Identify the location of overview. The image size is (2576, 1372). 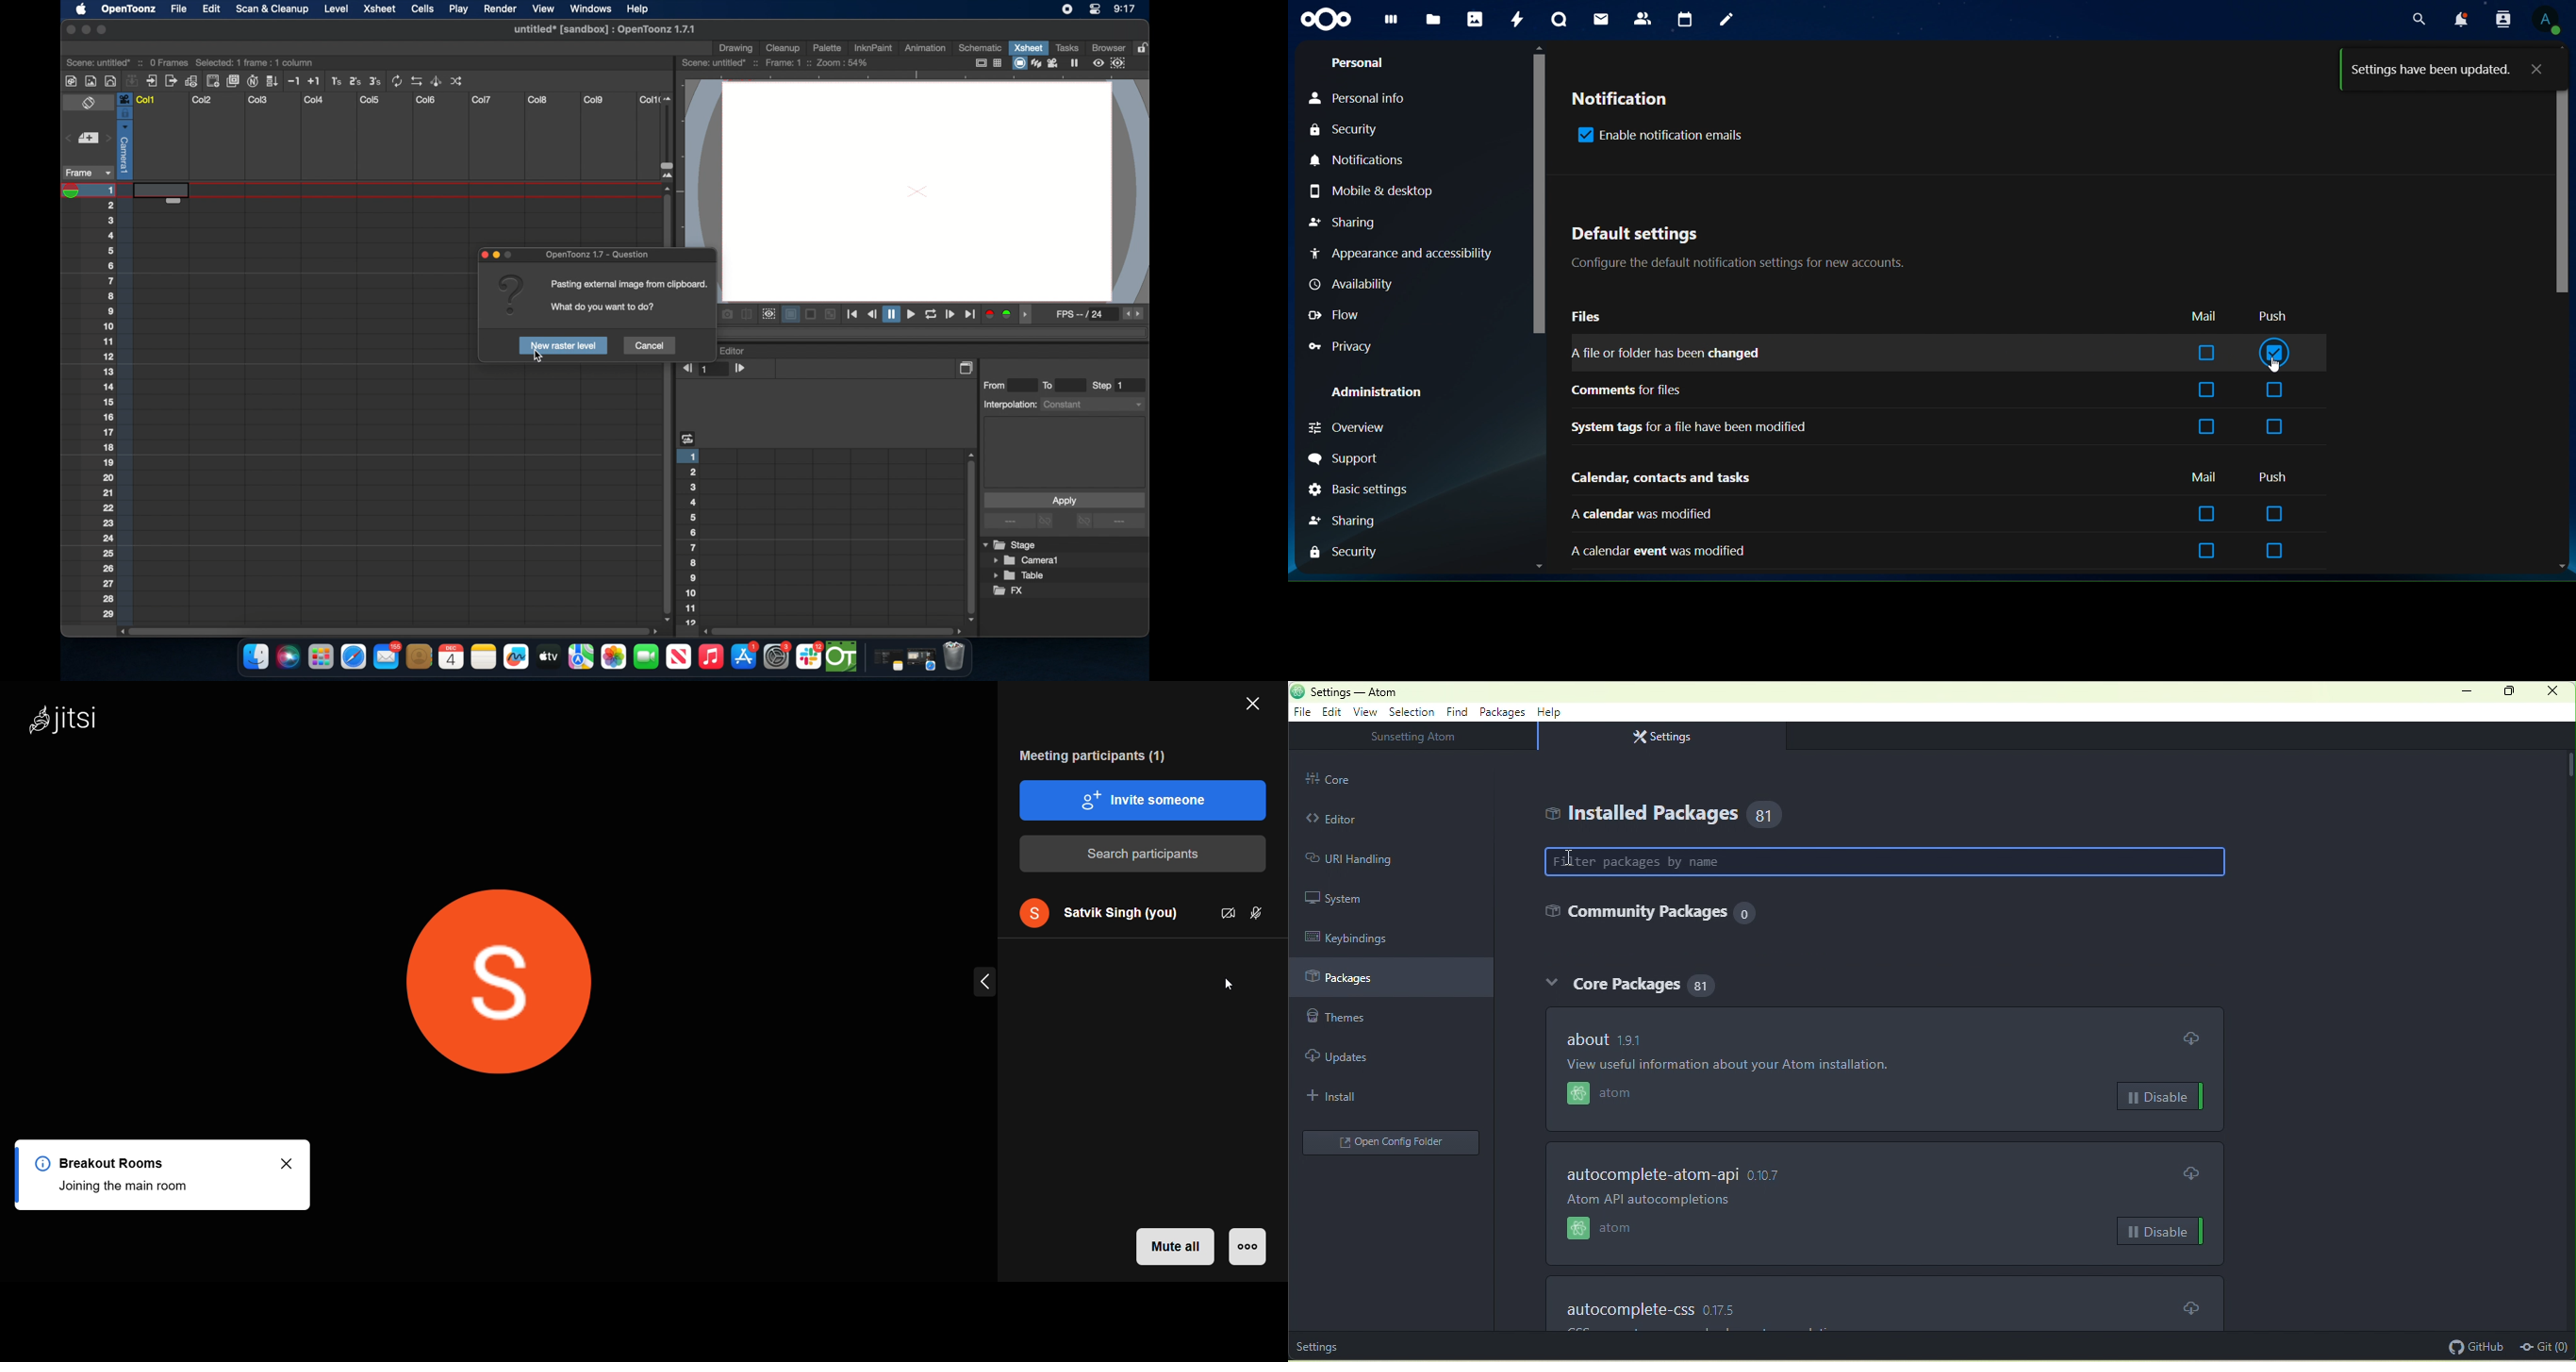
(1366, 427).